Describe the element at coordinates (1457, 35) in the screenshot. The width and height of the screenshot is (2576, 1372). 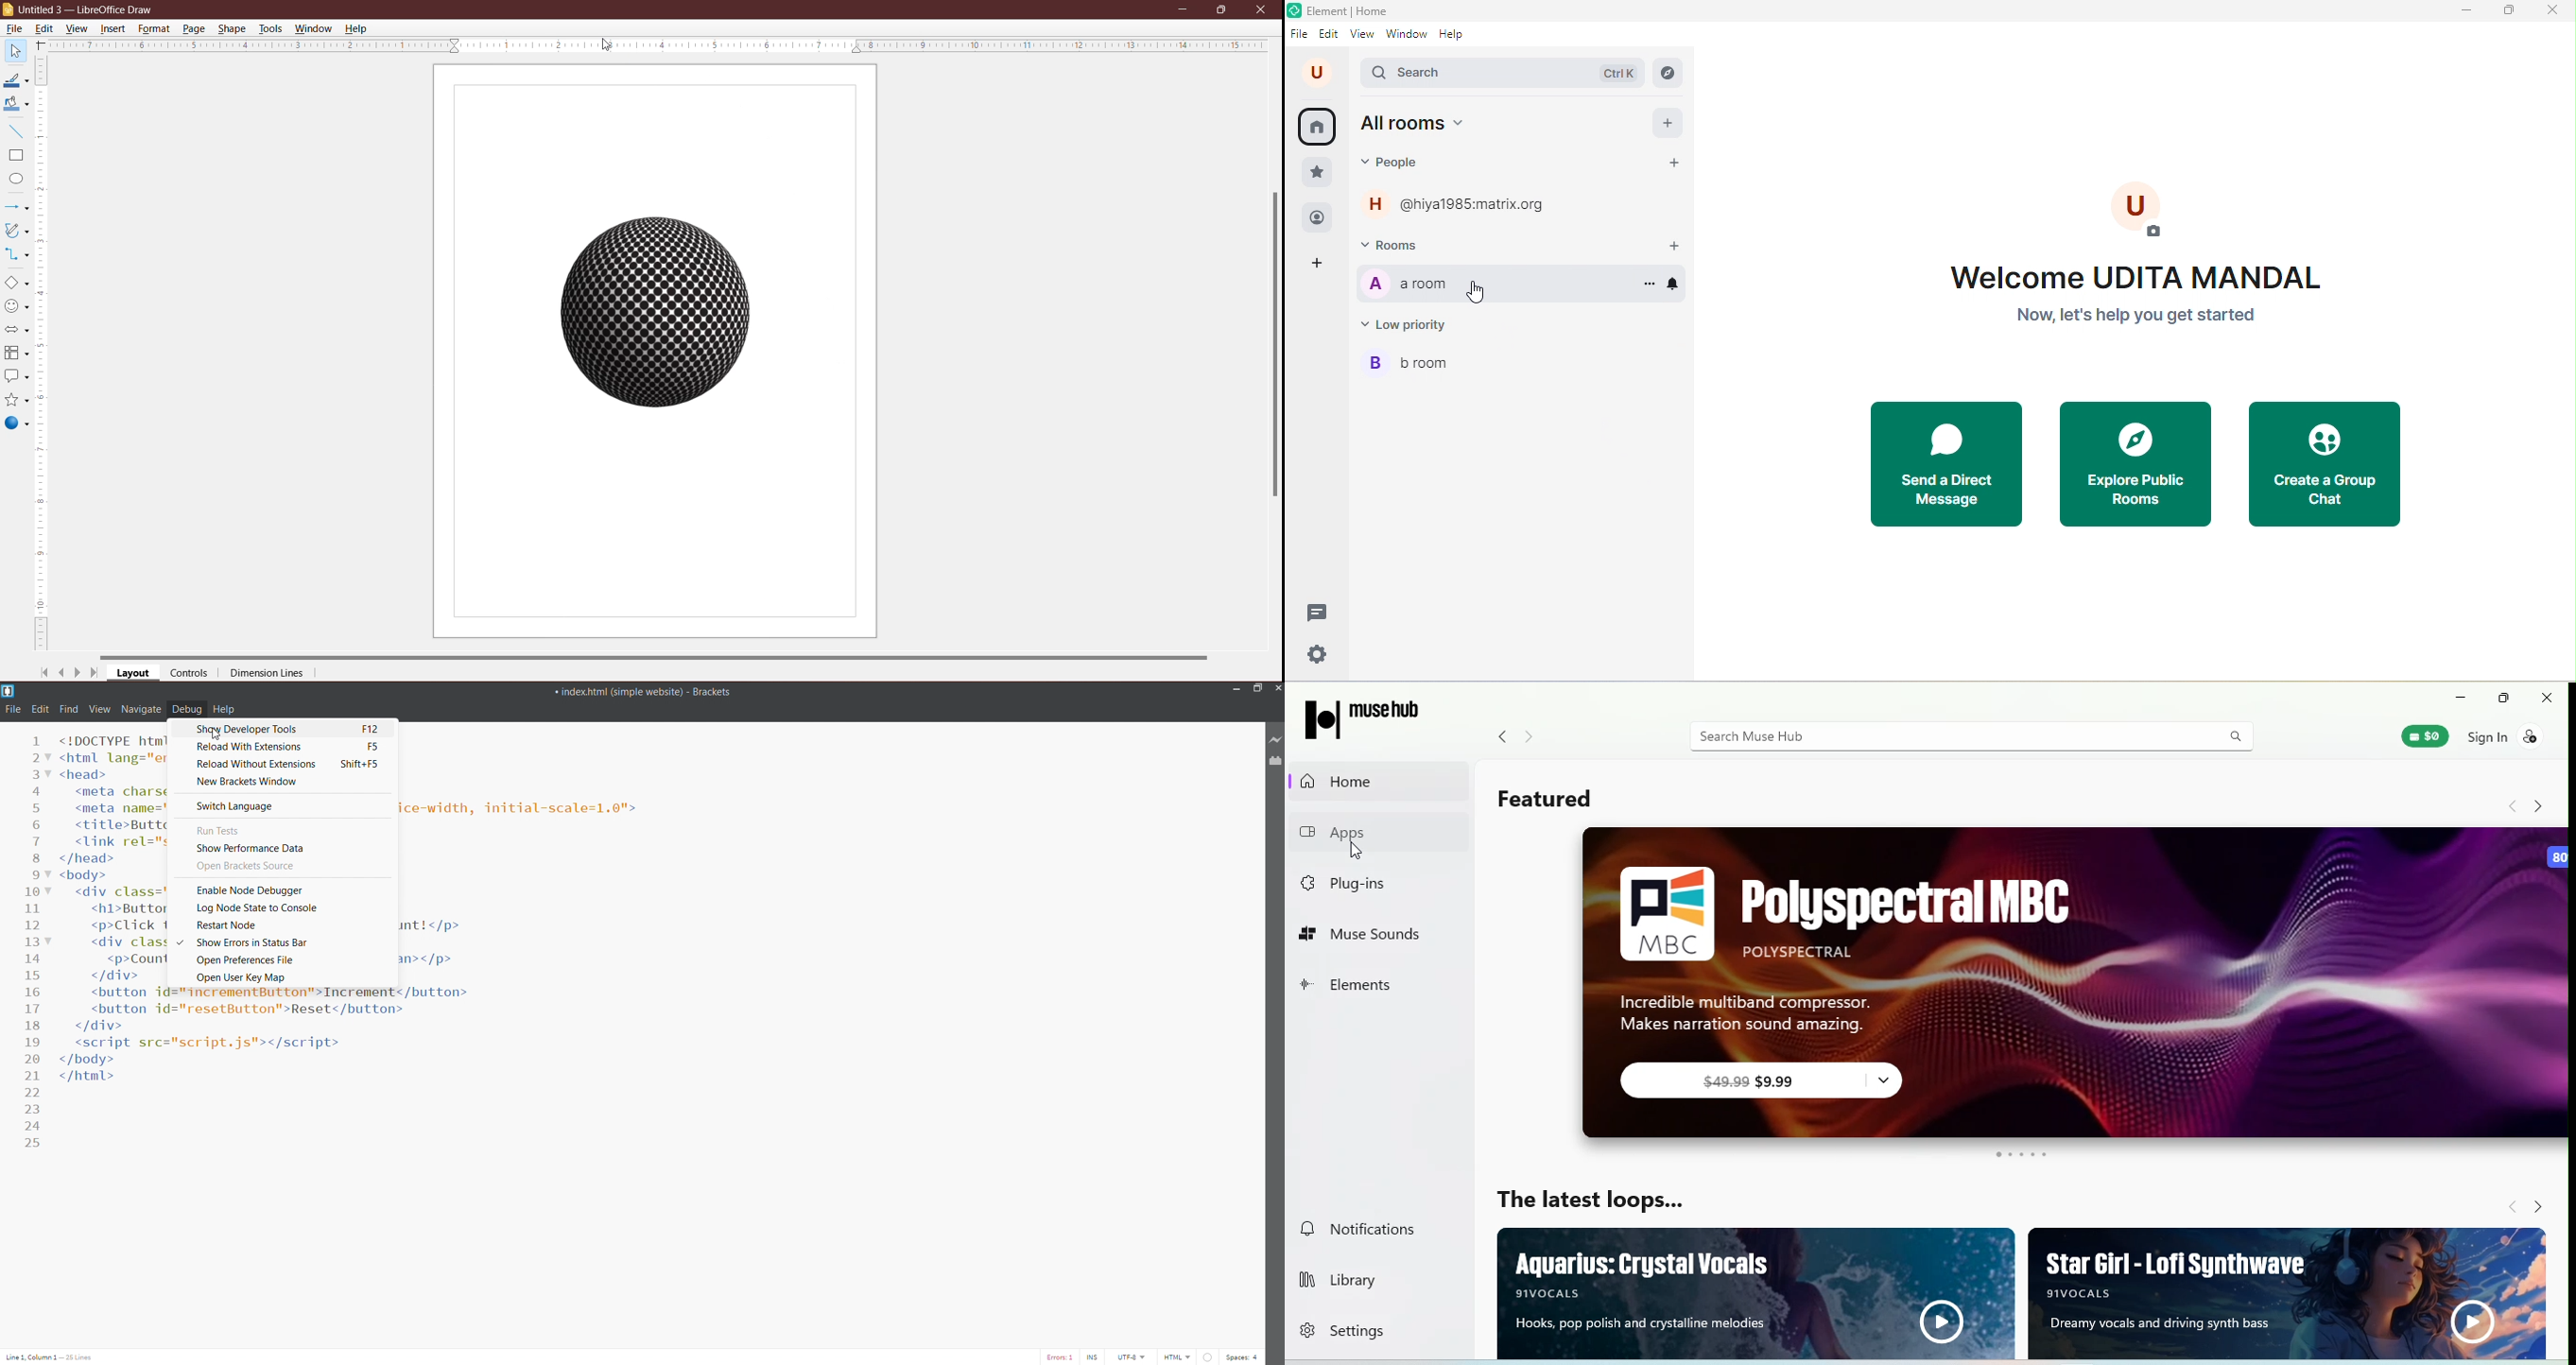
I see `help` at that location.